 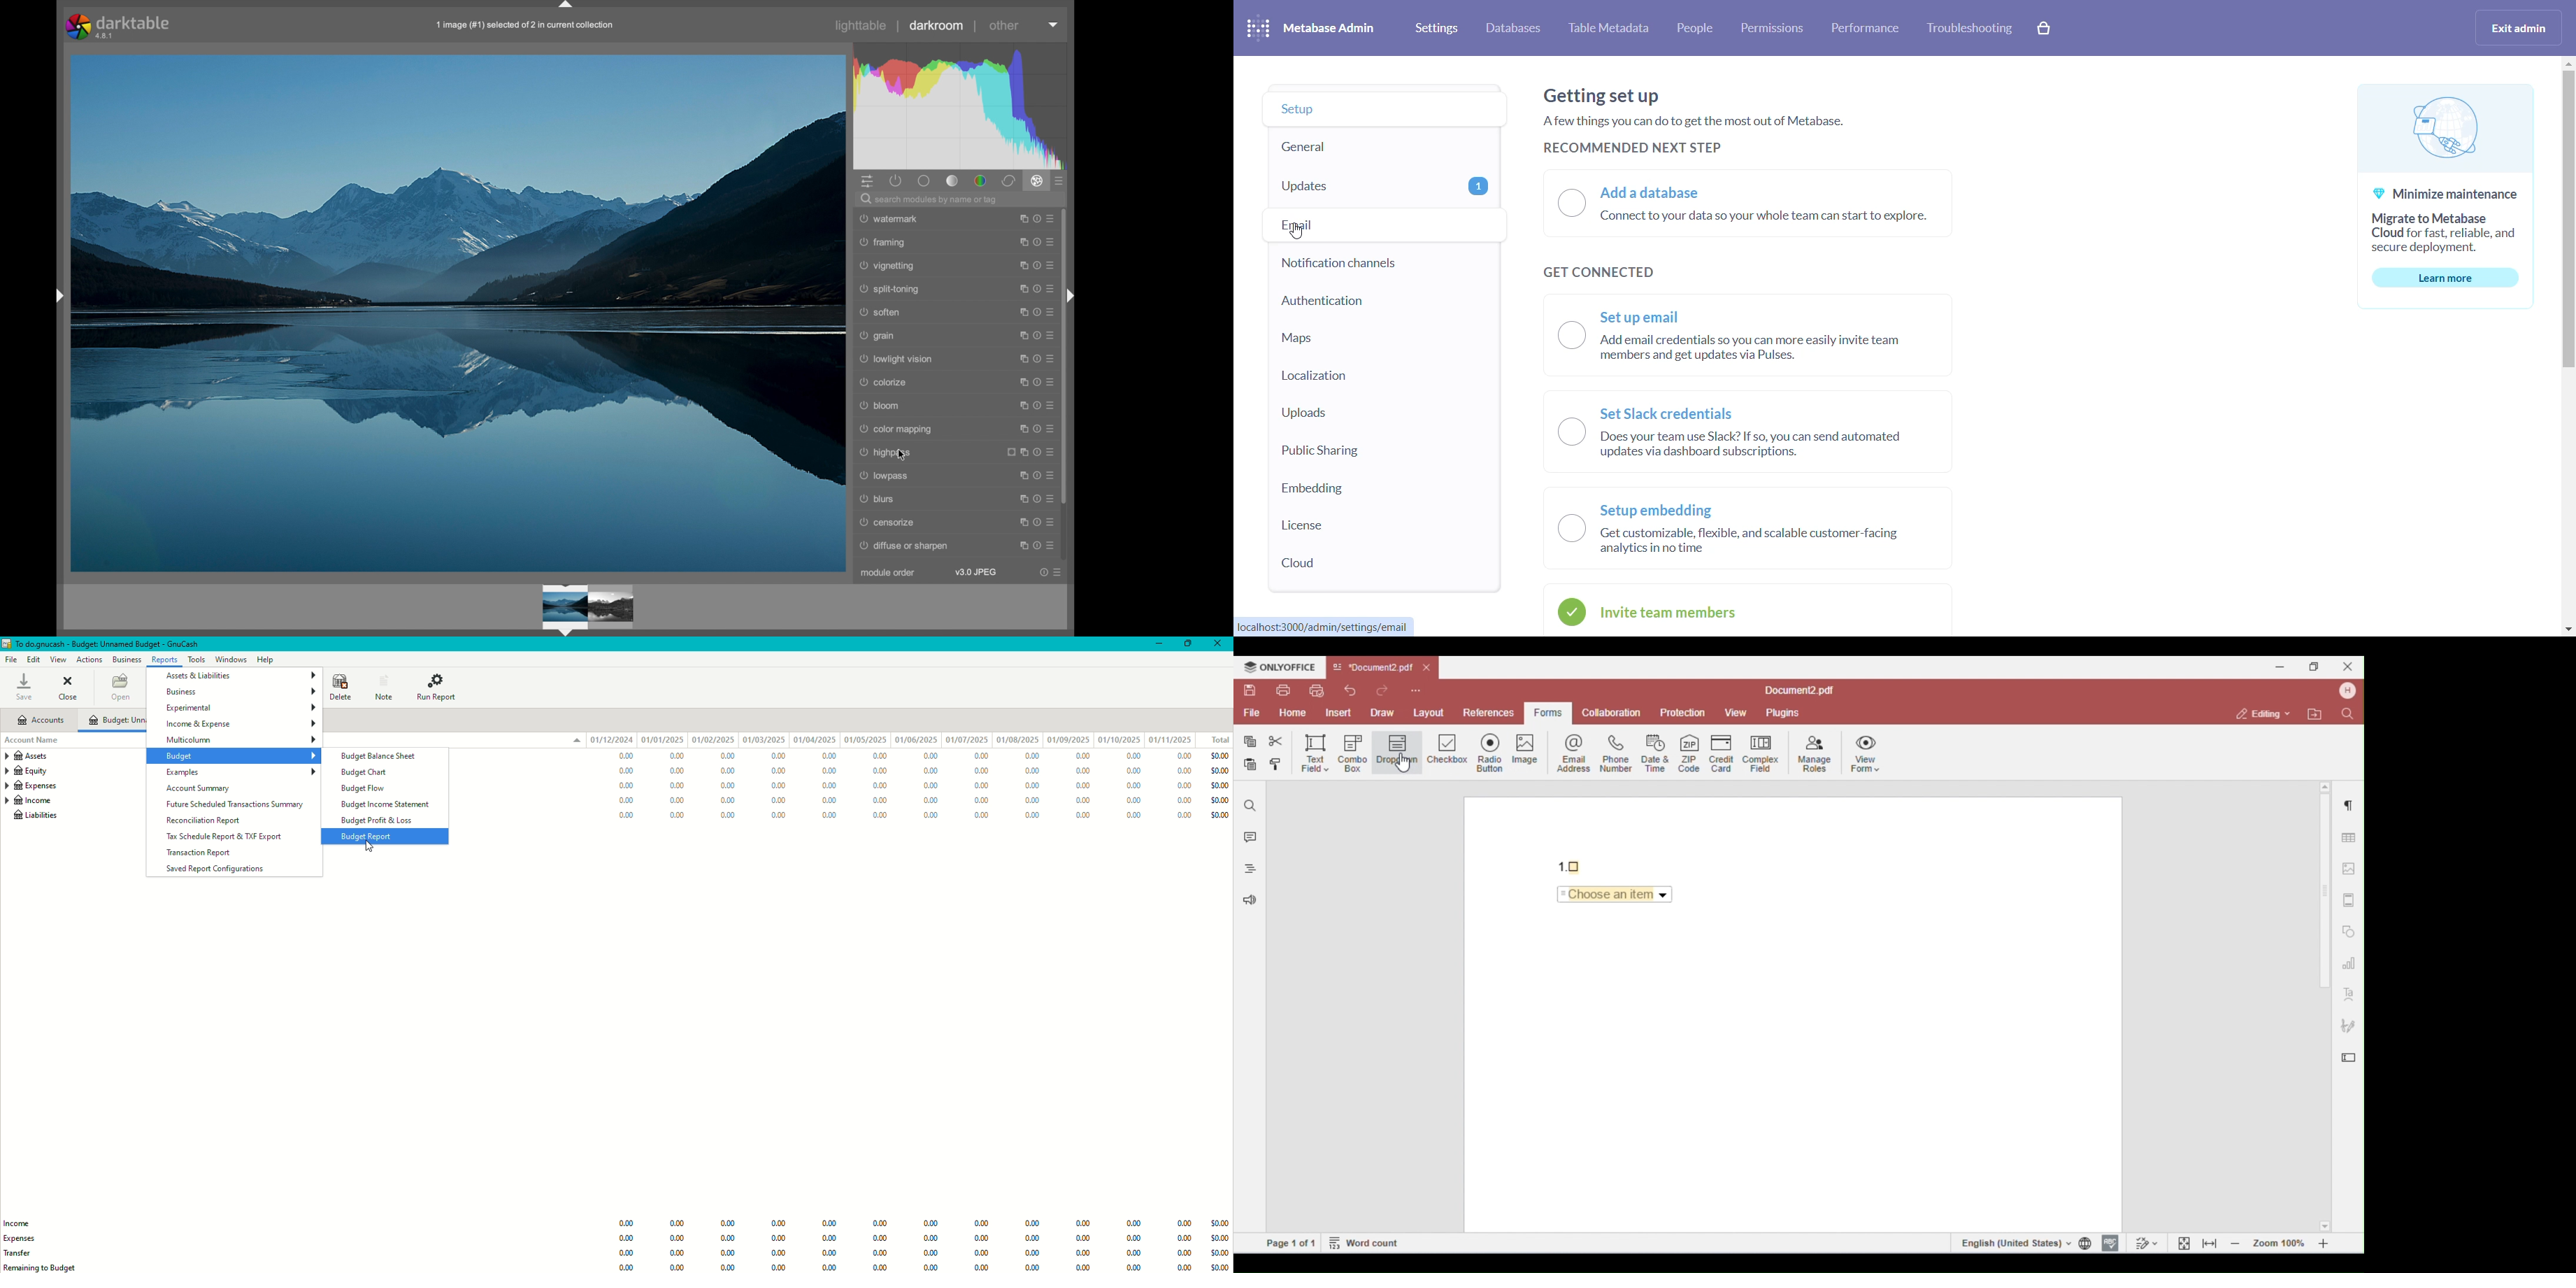 I want to click on 0.00, so click(x=620, y=786).